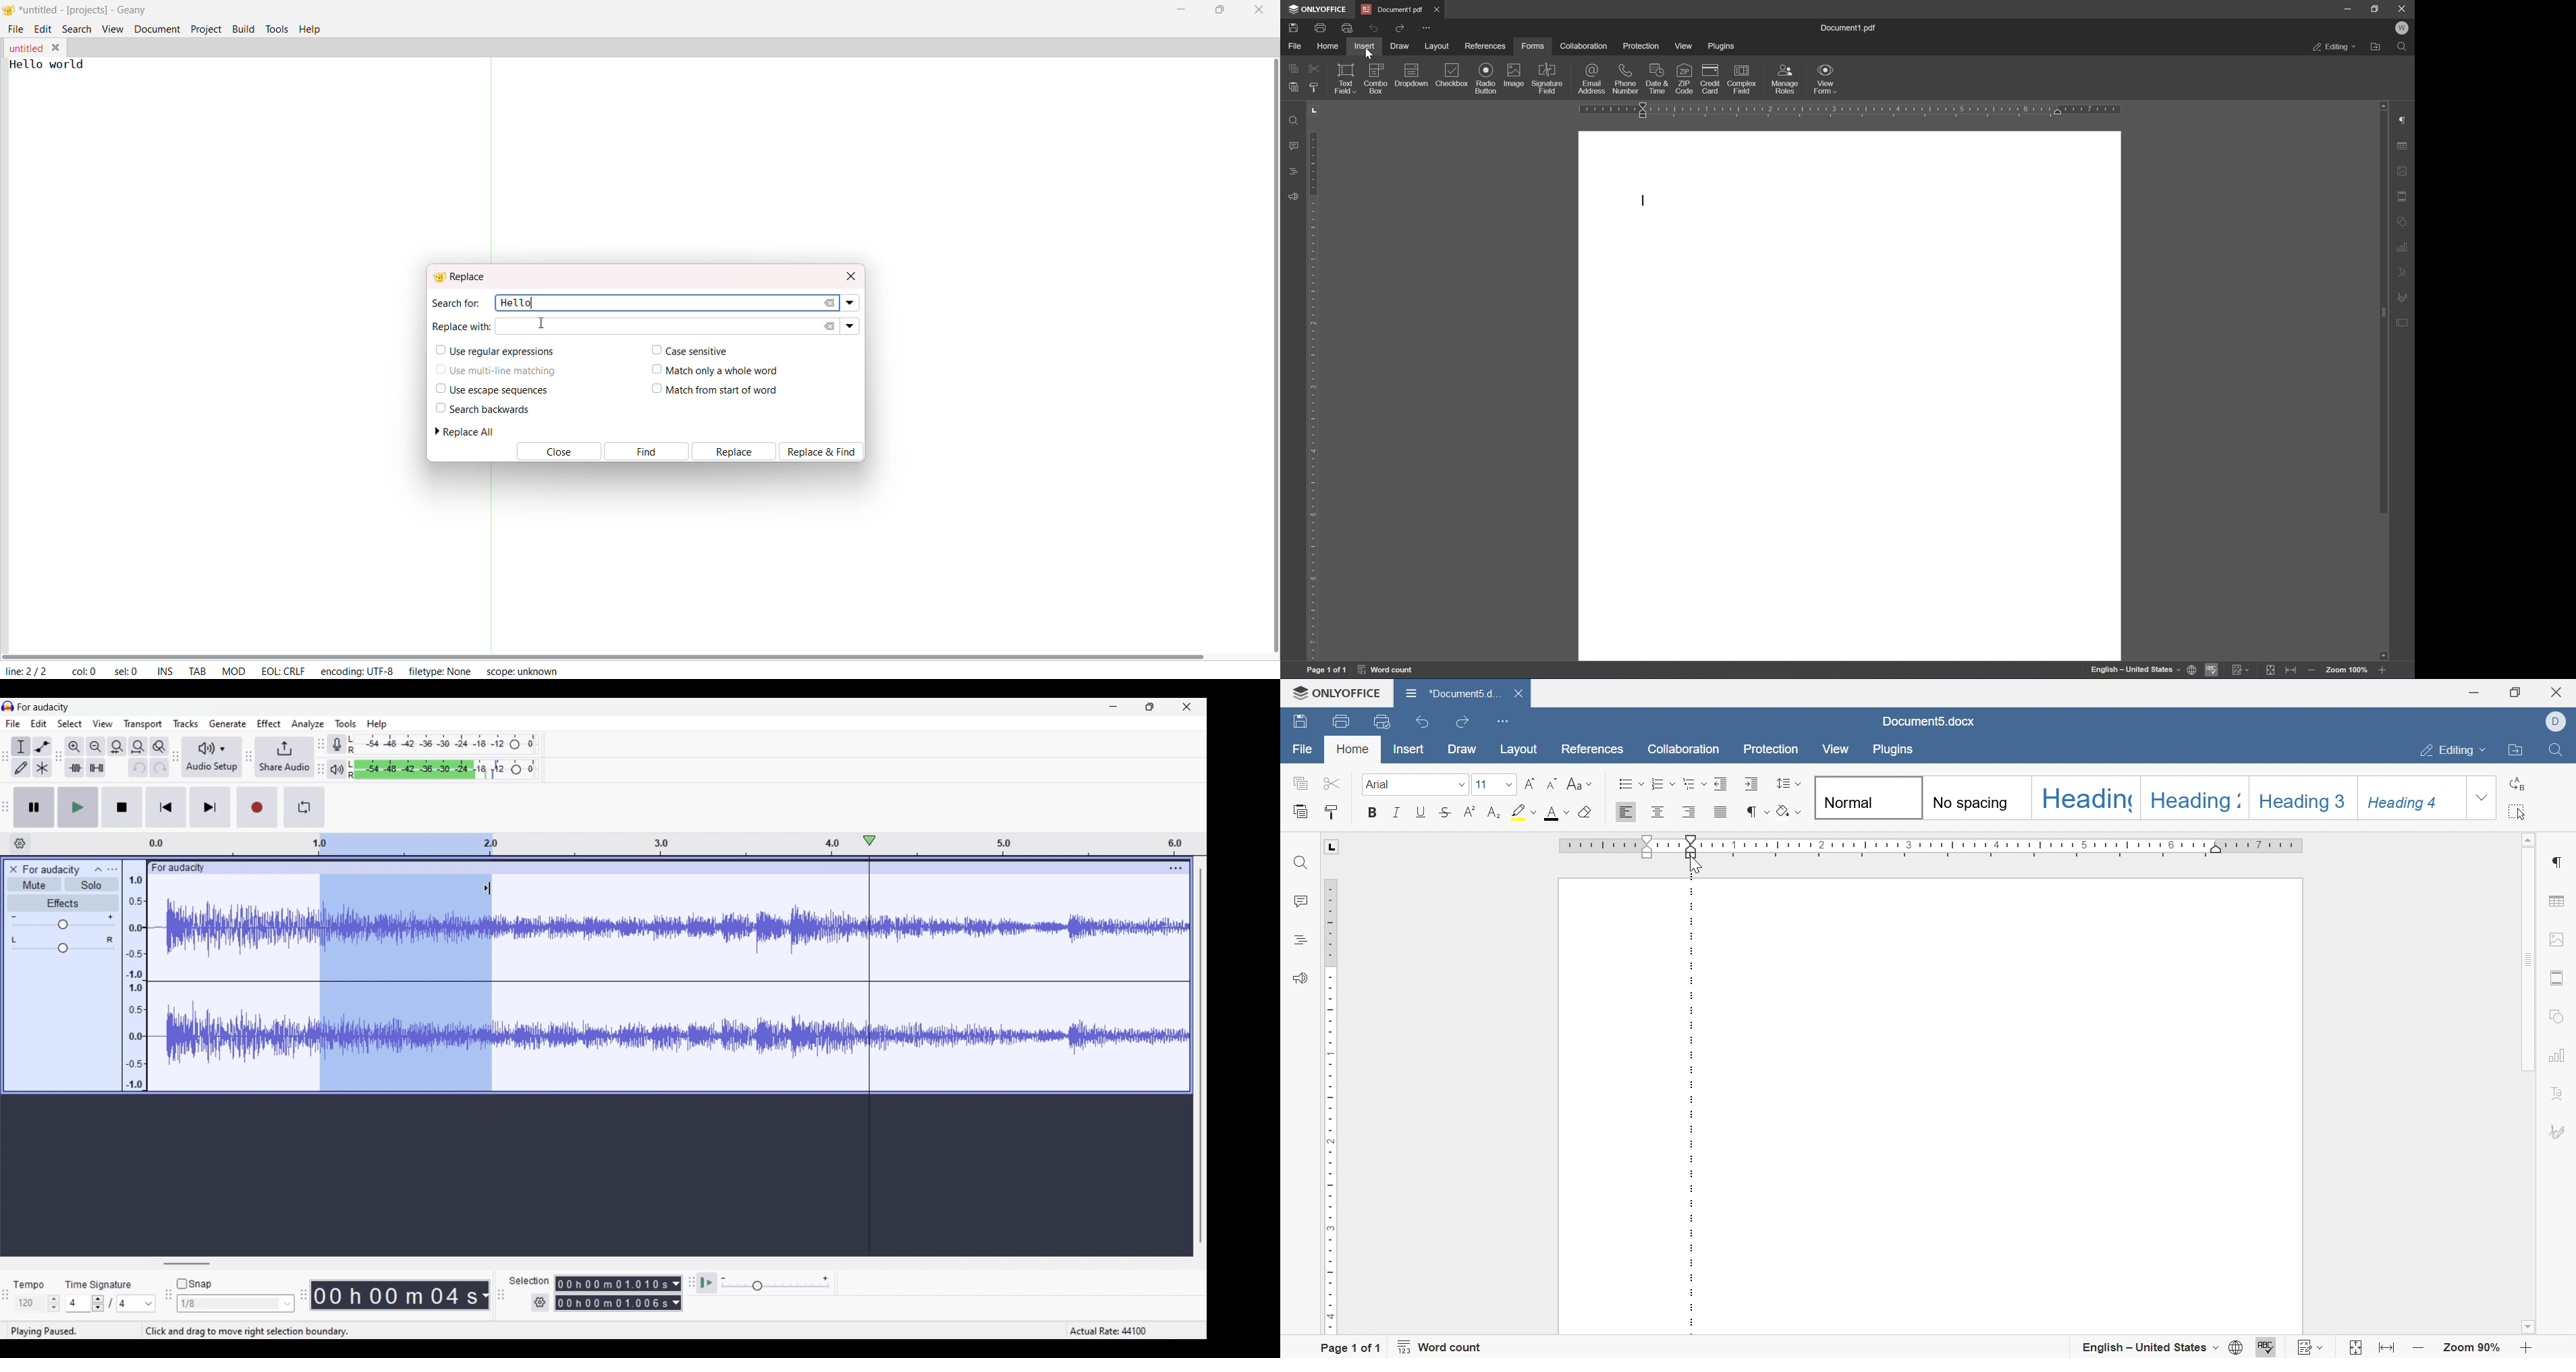 Image resolution: width=2576 pixels, height=1372 pixels. Describe the element at coordinates (62, 903) in the screenshot. I see `Effects` at that location.